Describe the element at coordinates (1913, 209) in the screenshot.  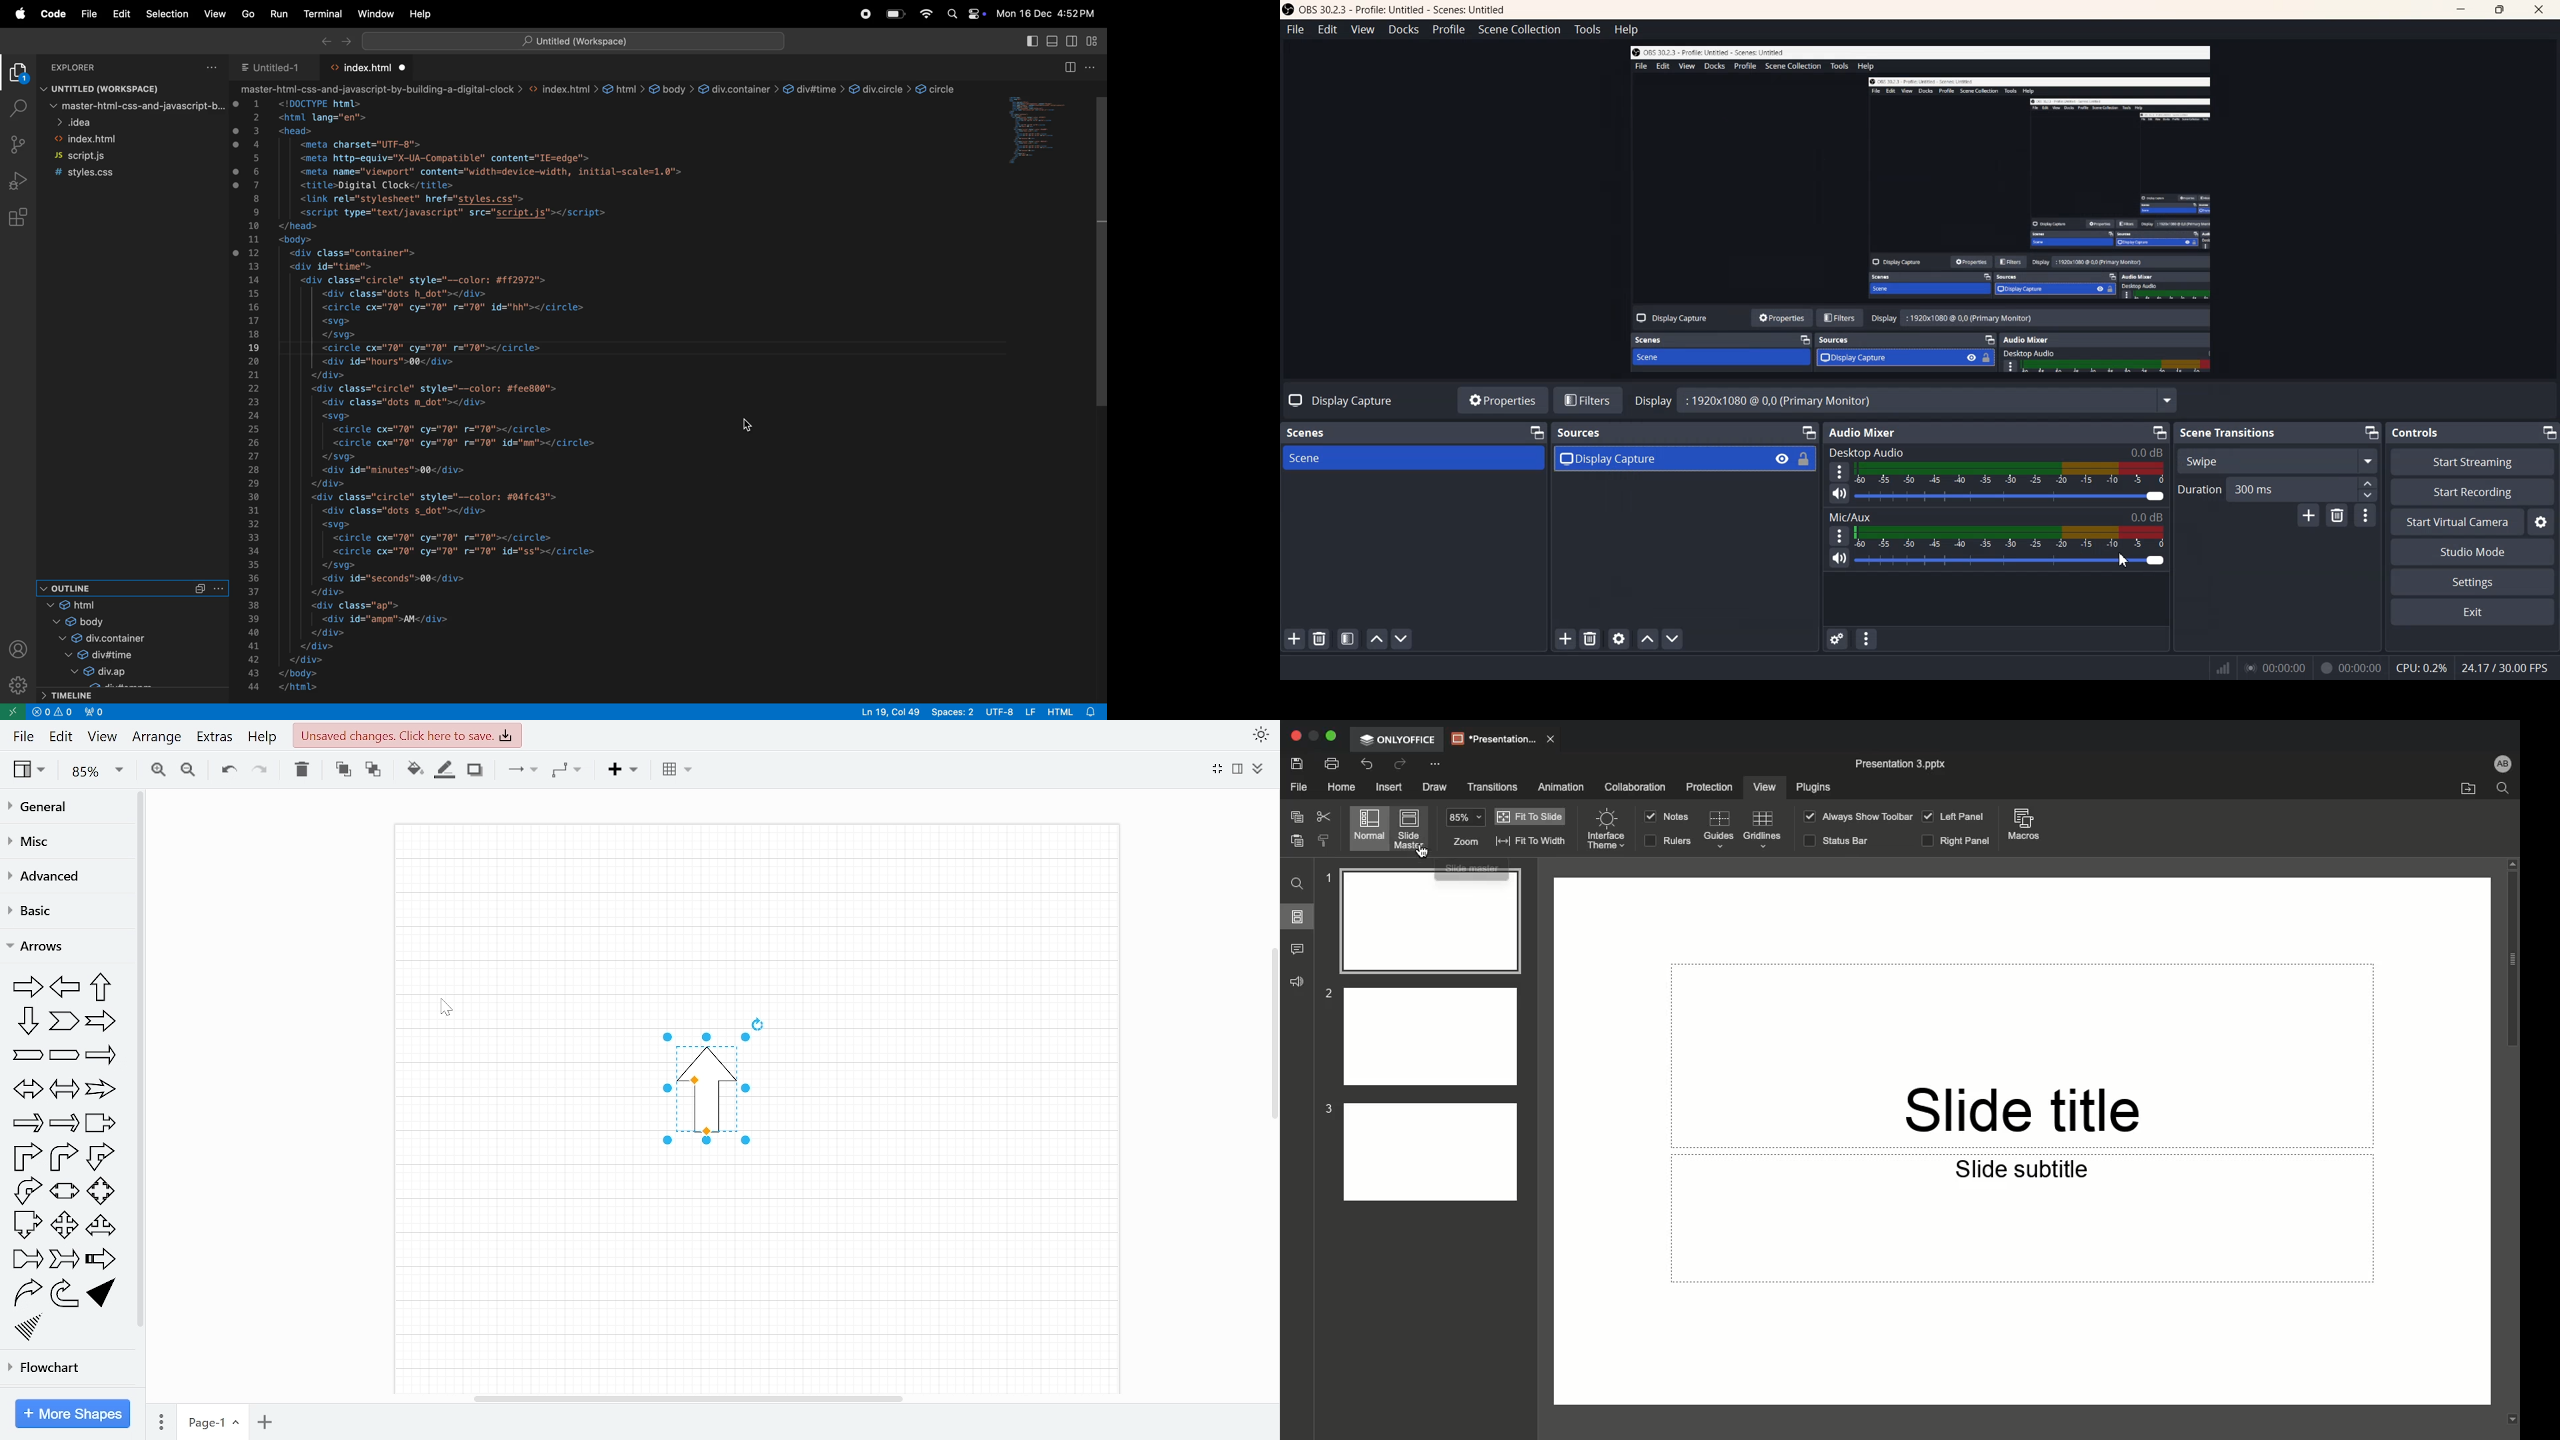
I see `Preview` at that location.